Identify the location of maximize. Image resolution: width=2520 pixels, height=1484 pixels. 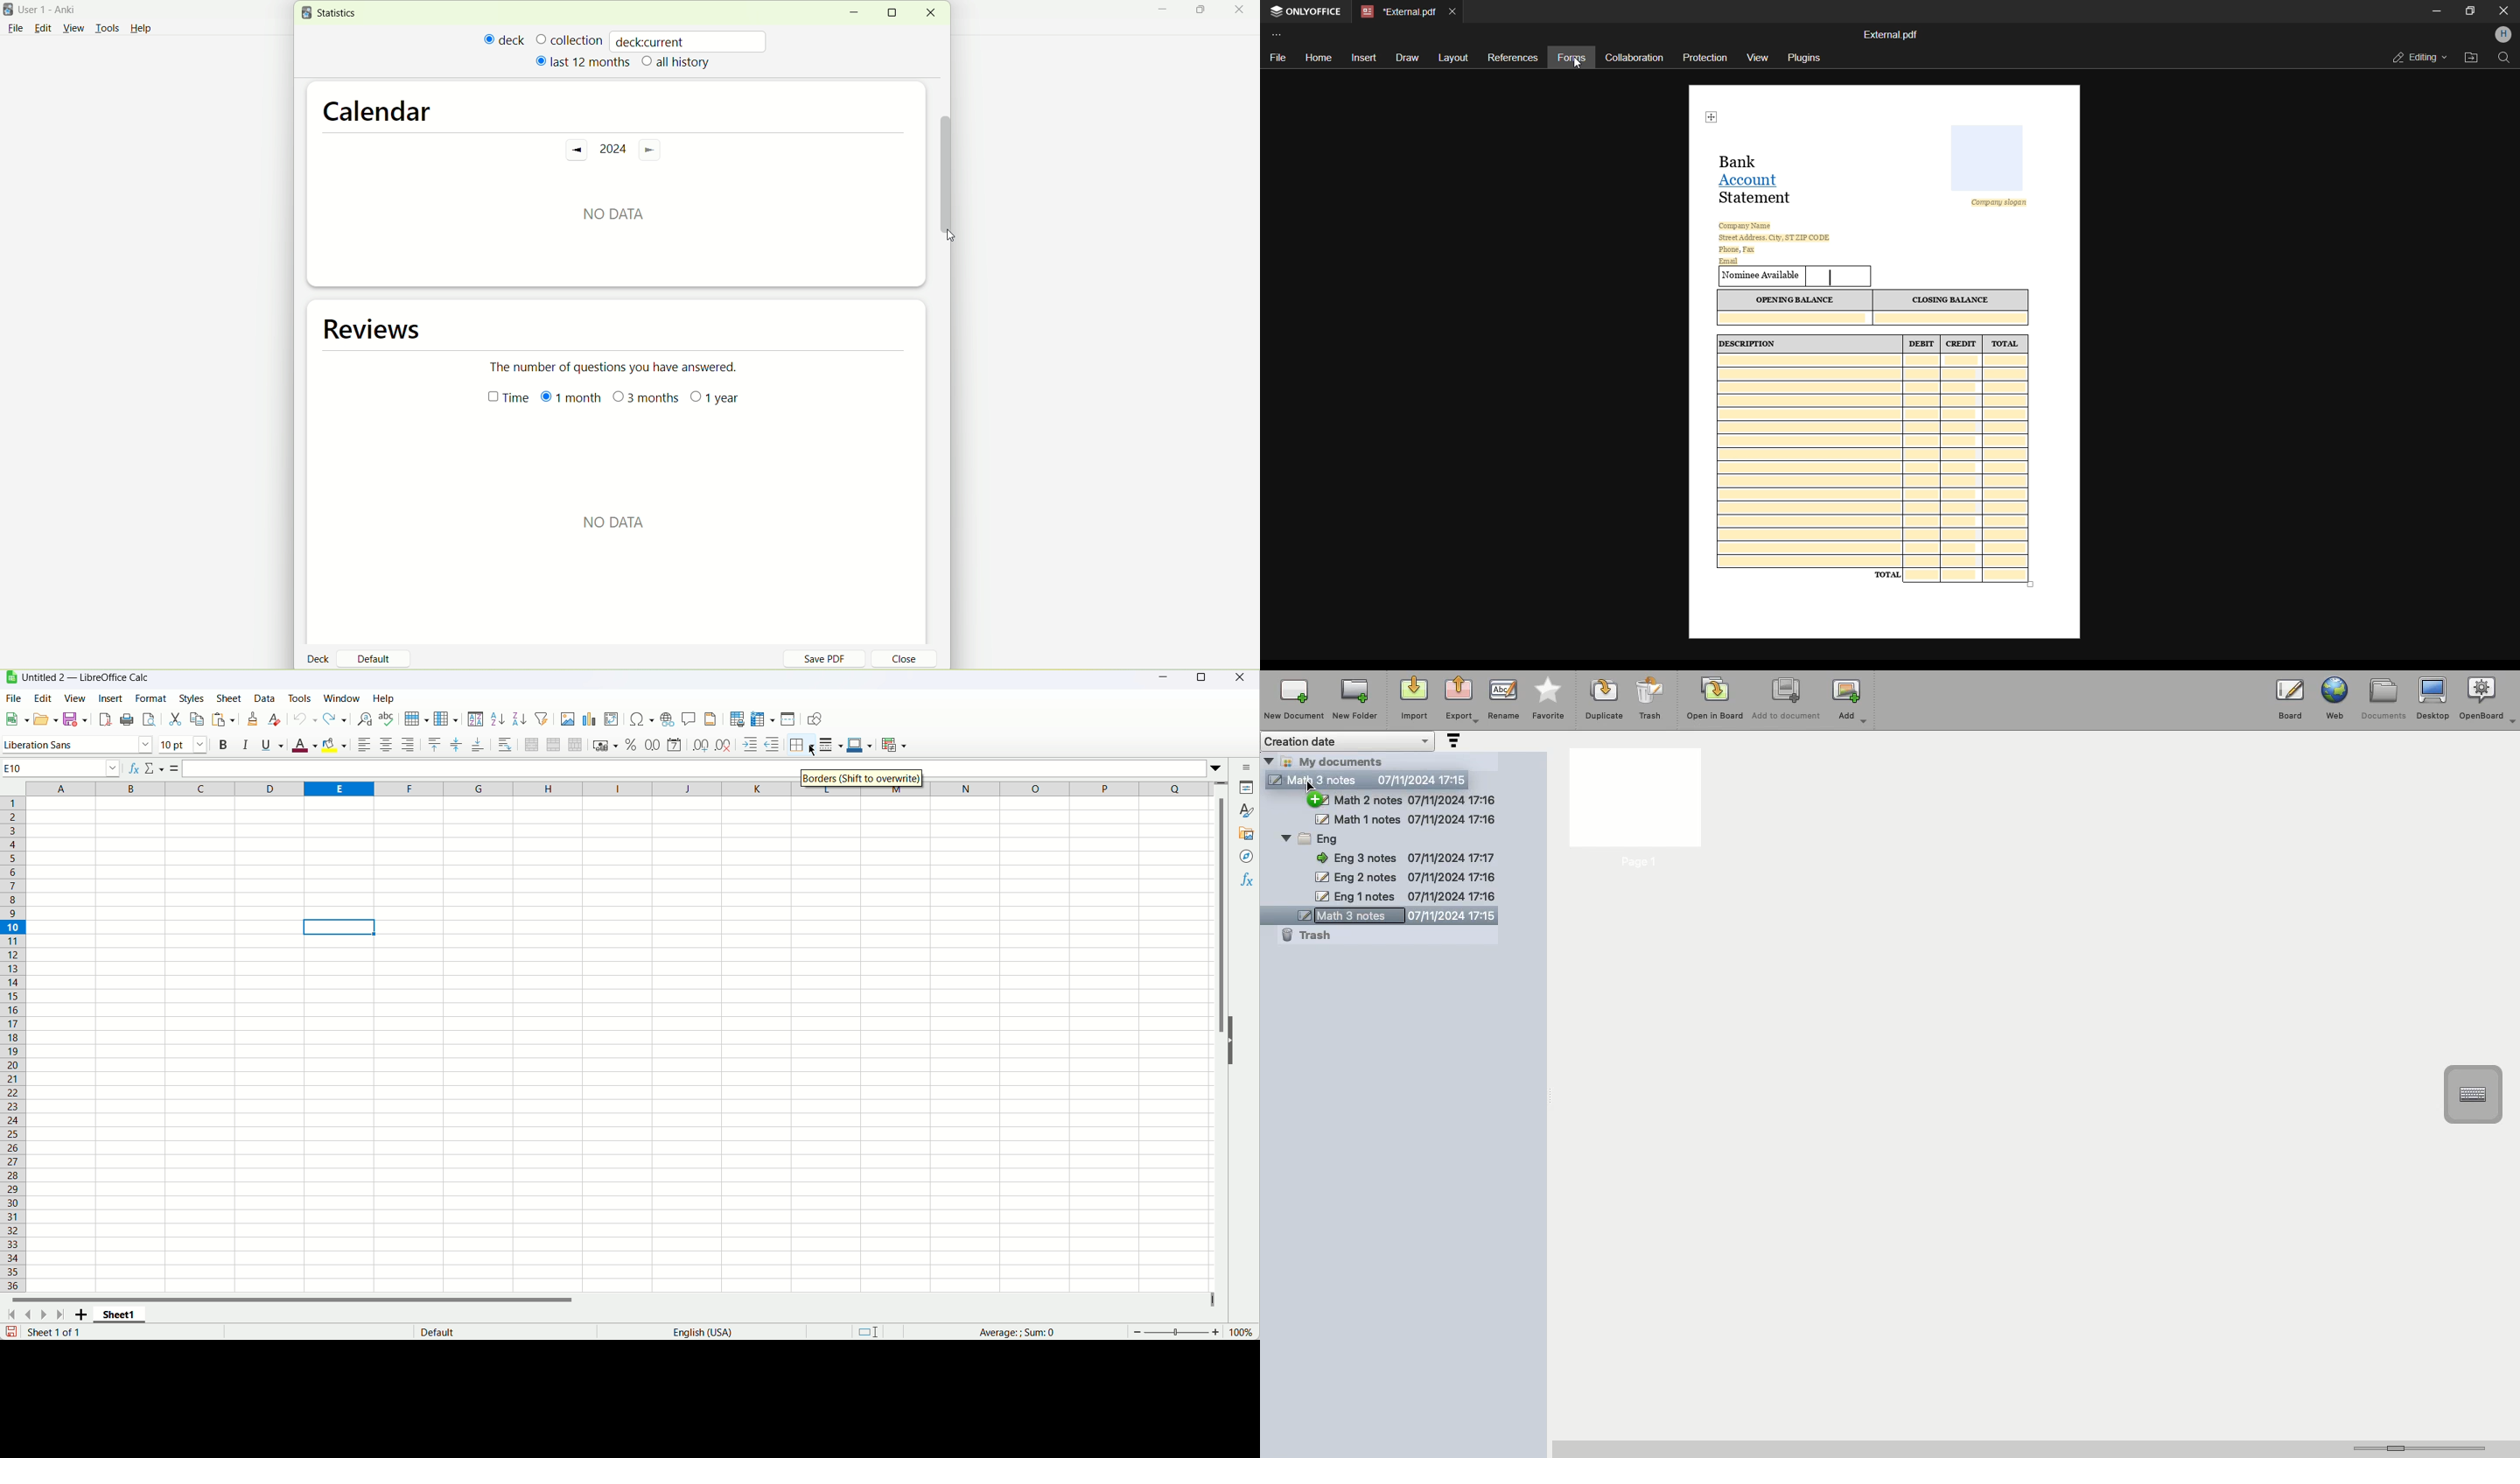
(1202, 12).